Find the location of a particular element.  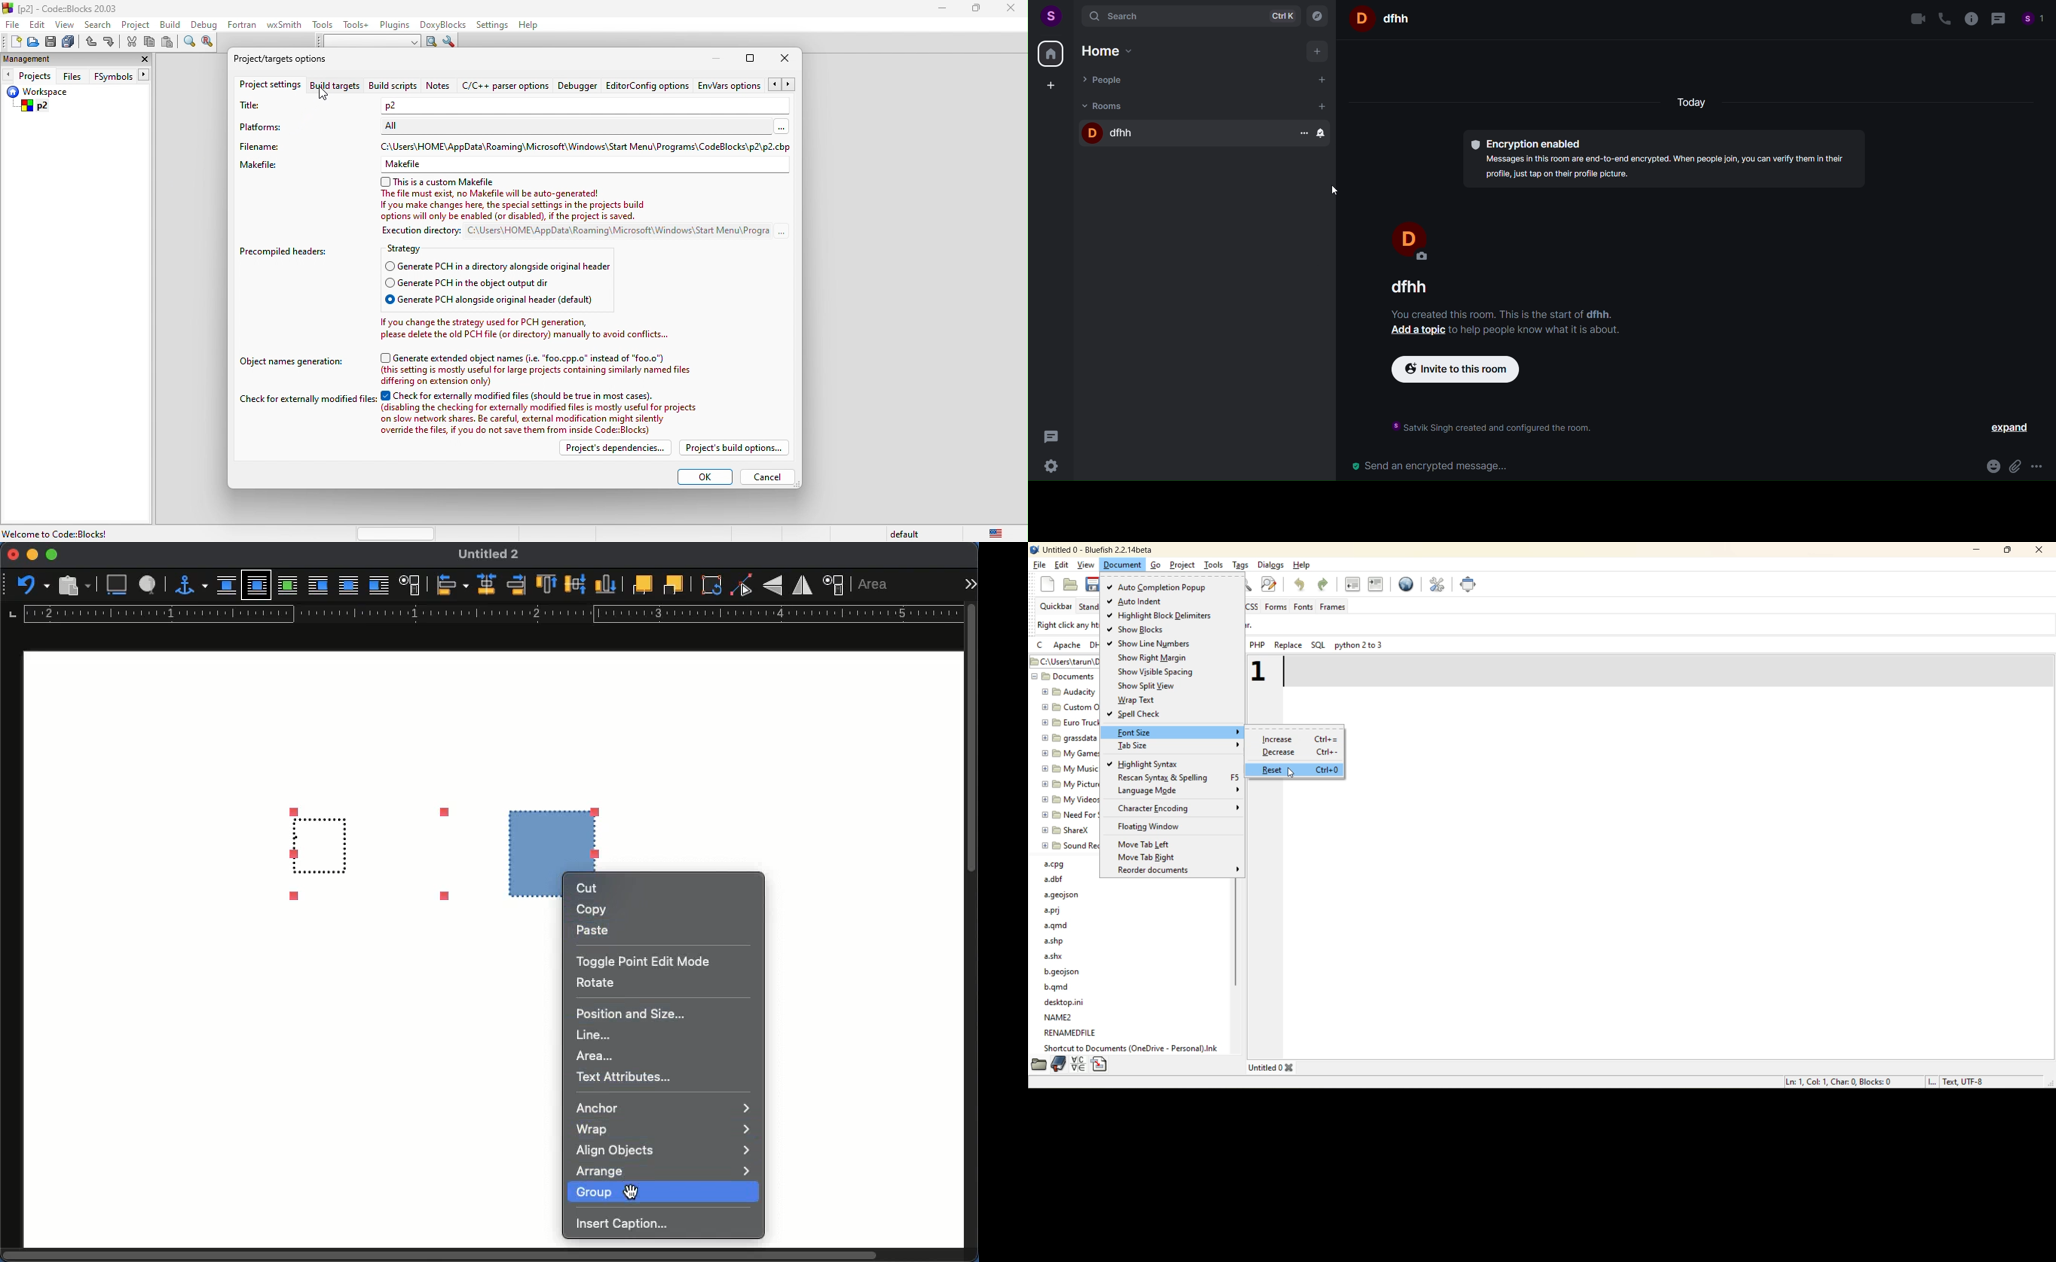

my games is located at coordinates (1072, 753).